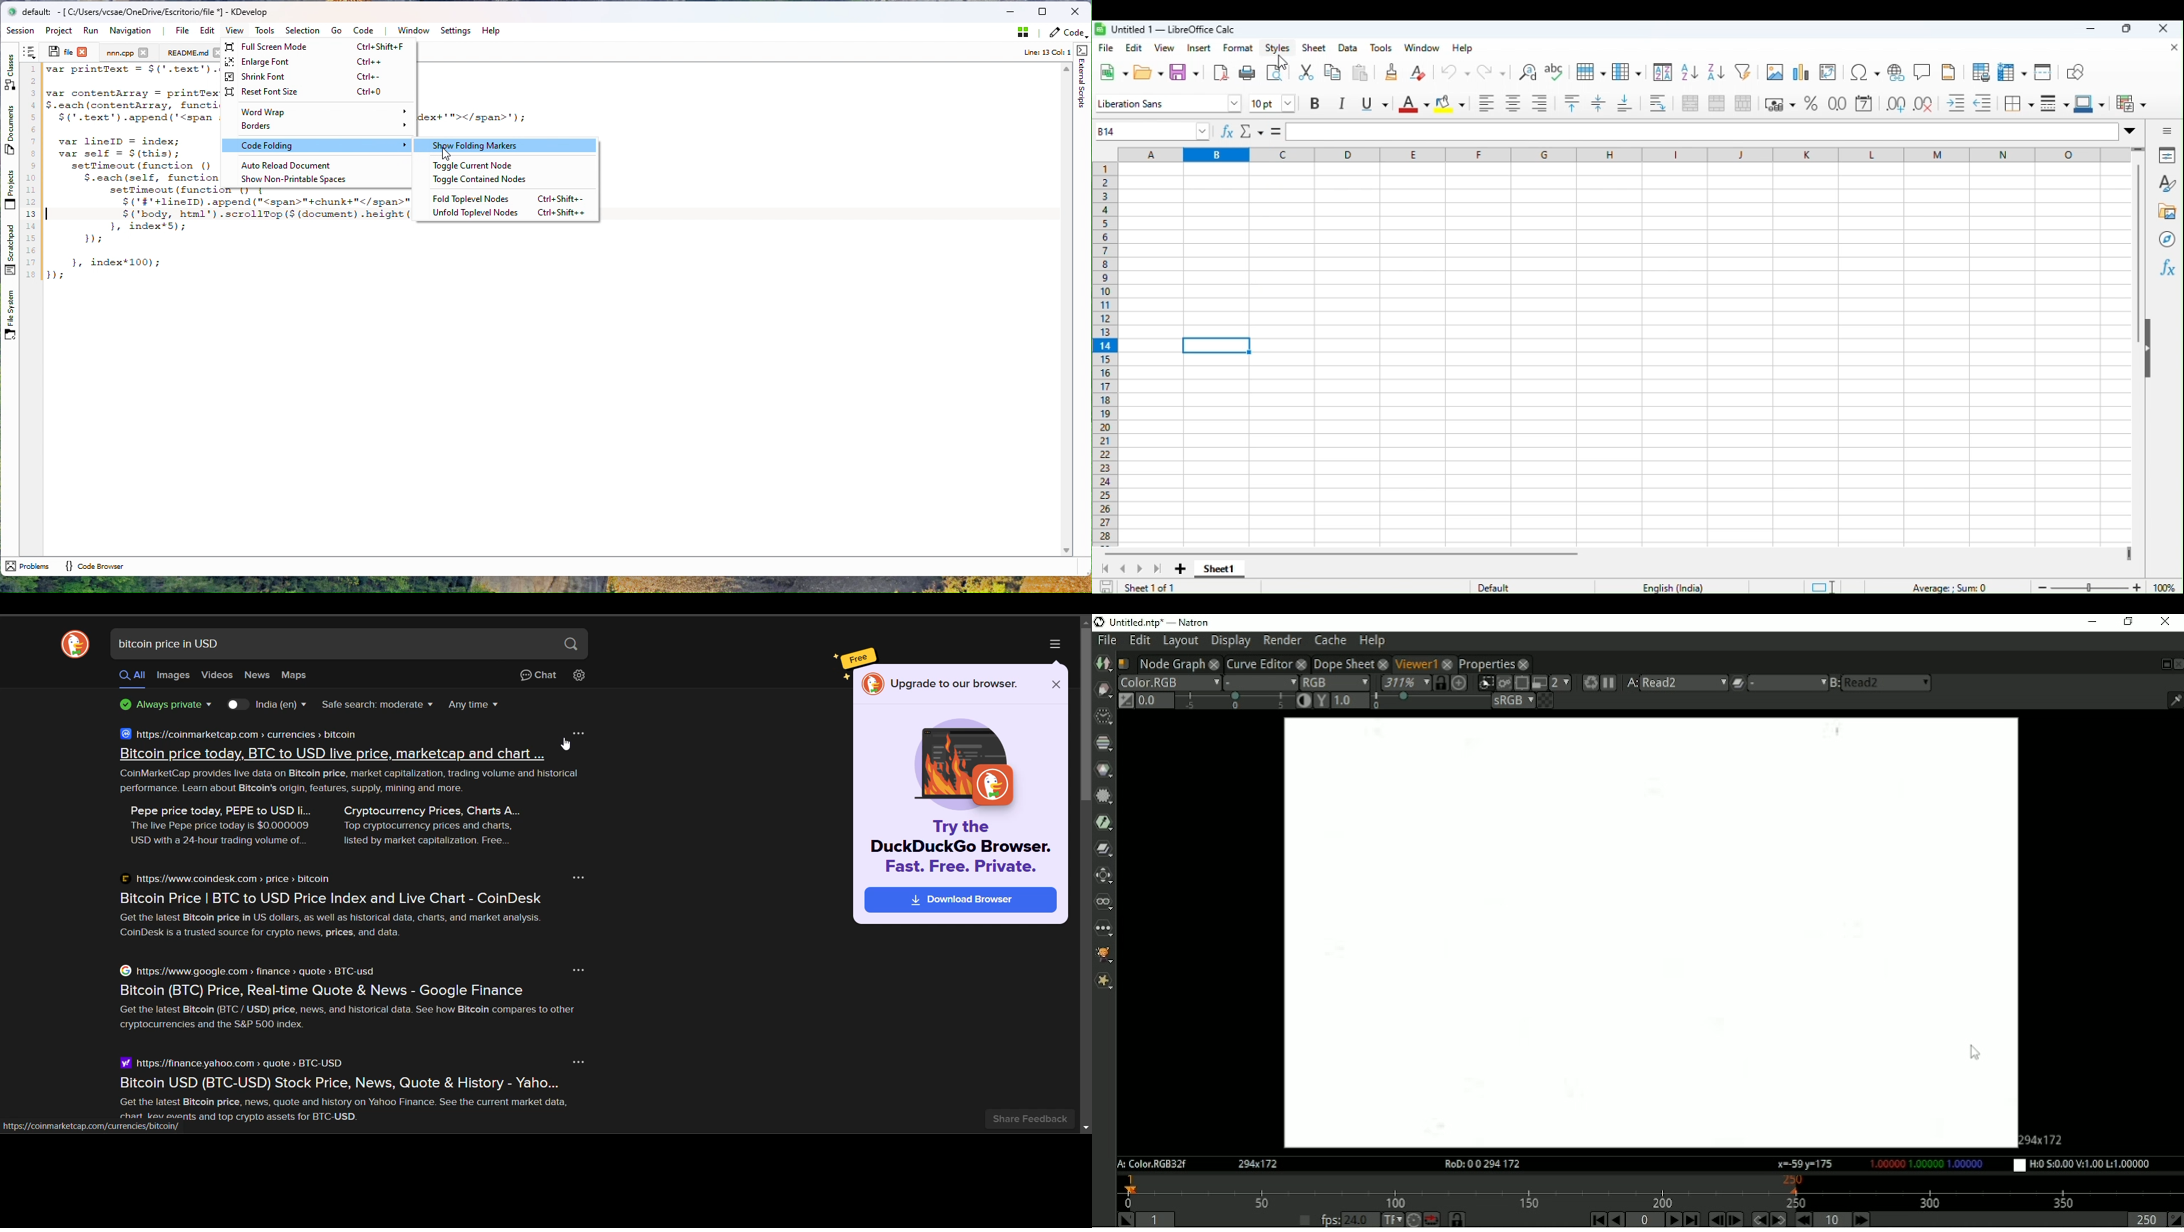 Image resolution: width=2184 pixels, height=1232 pixels. I want to click on Format as percentage, so click(1814, 103).